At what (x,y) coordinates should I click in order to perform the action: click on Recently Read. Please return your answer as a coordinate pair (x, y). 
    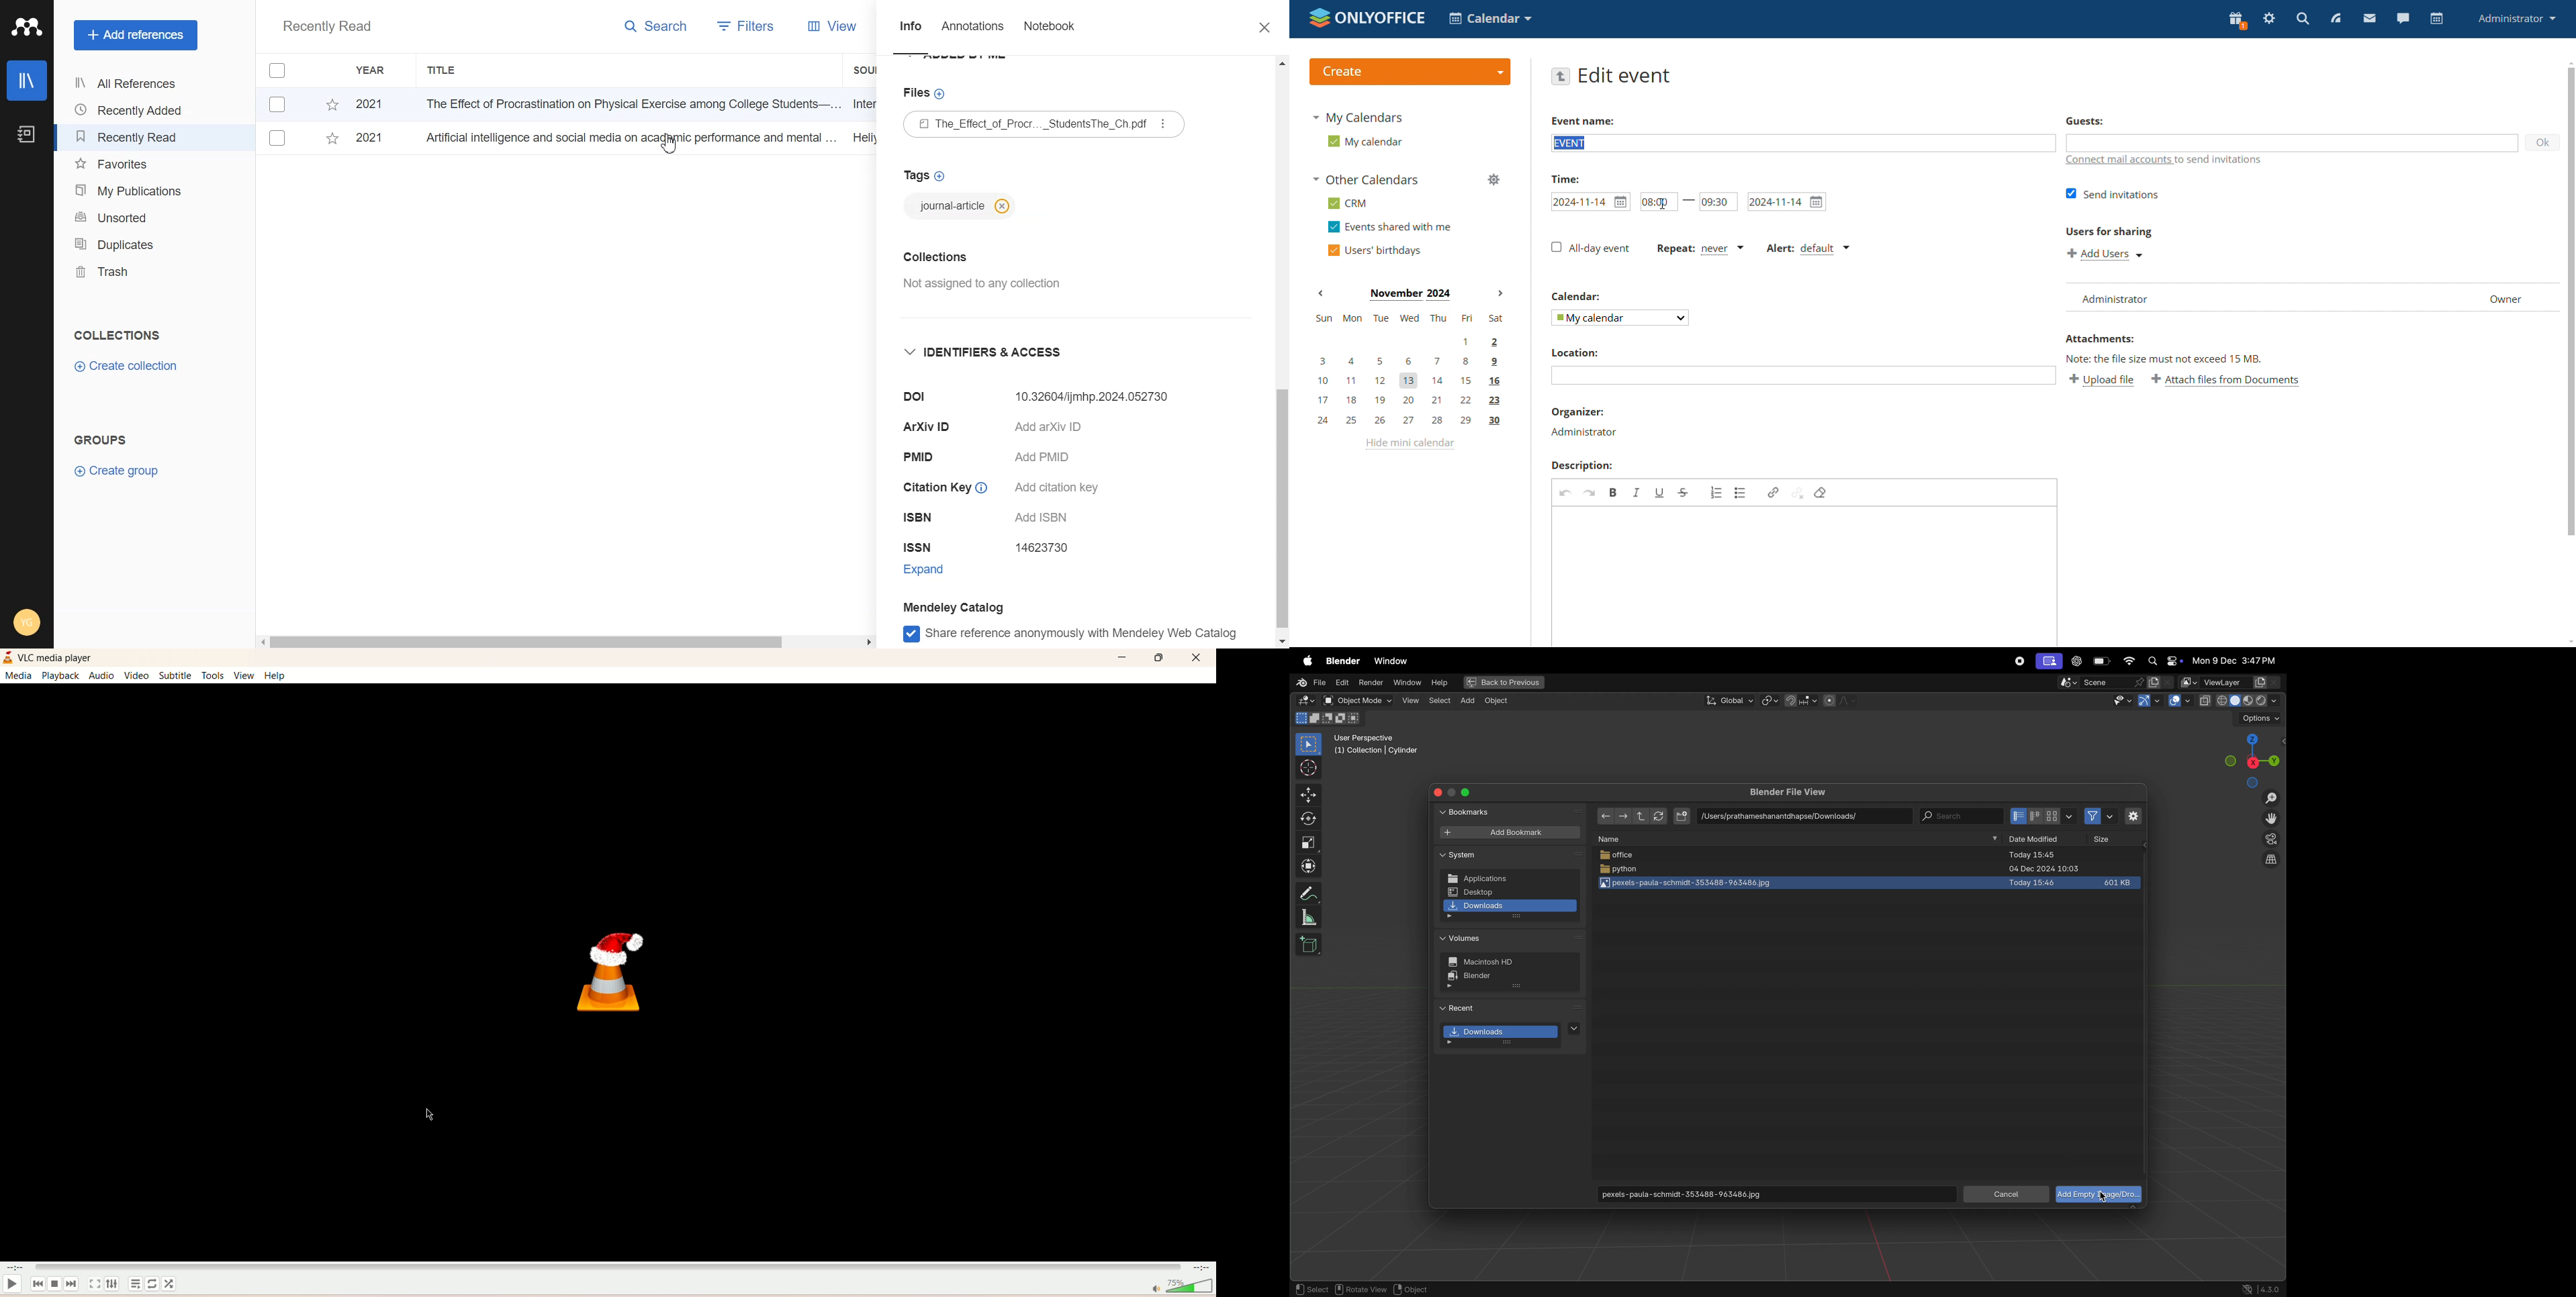
    Looking at the image, I should click on (131, 137).